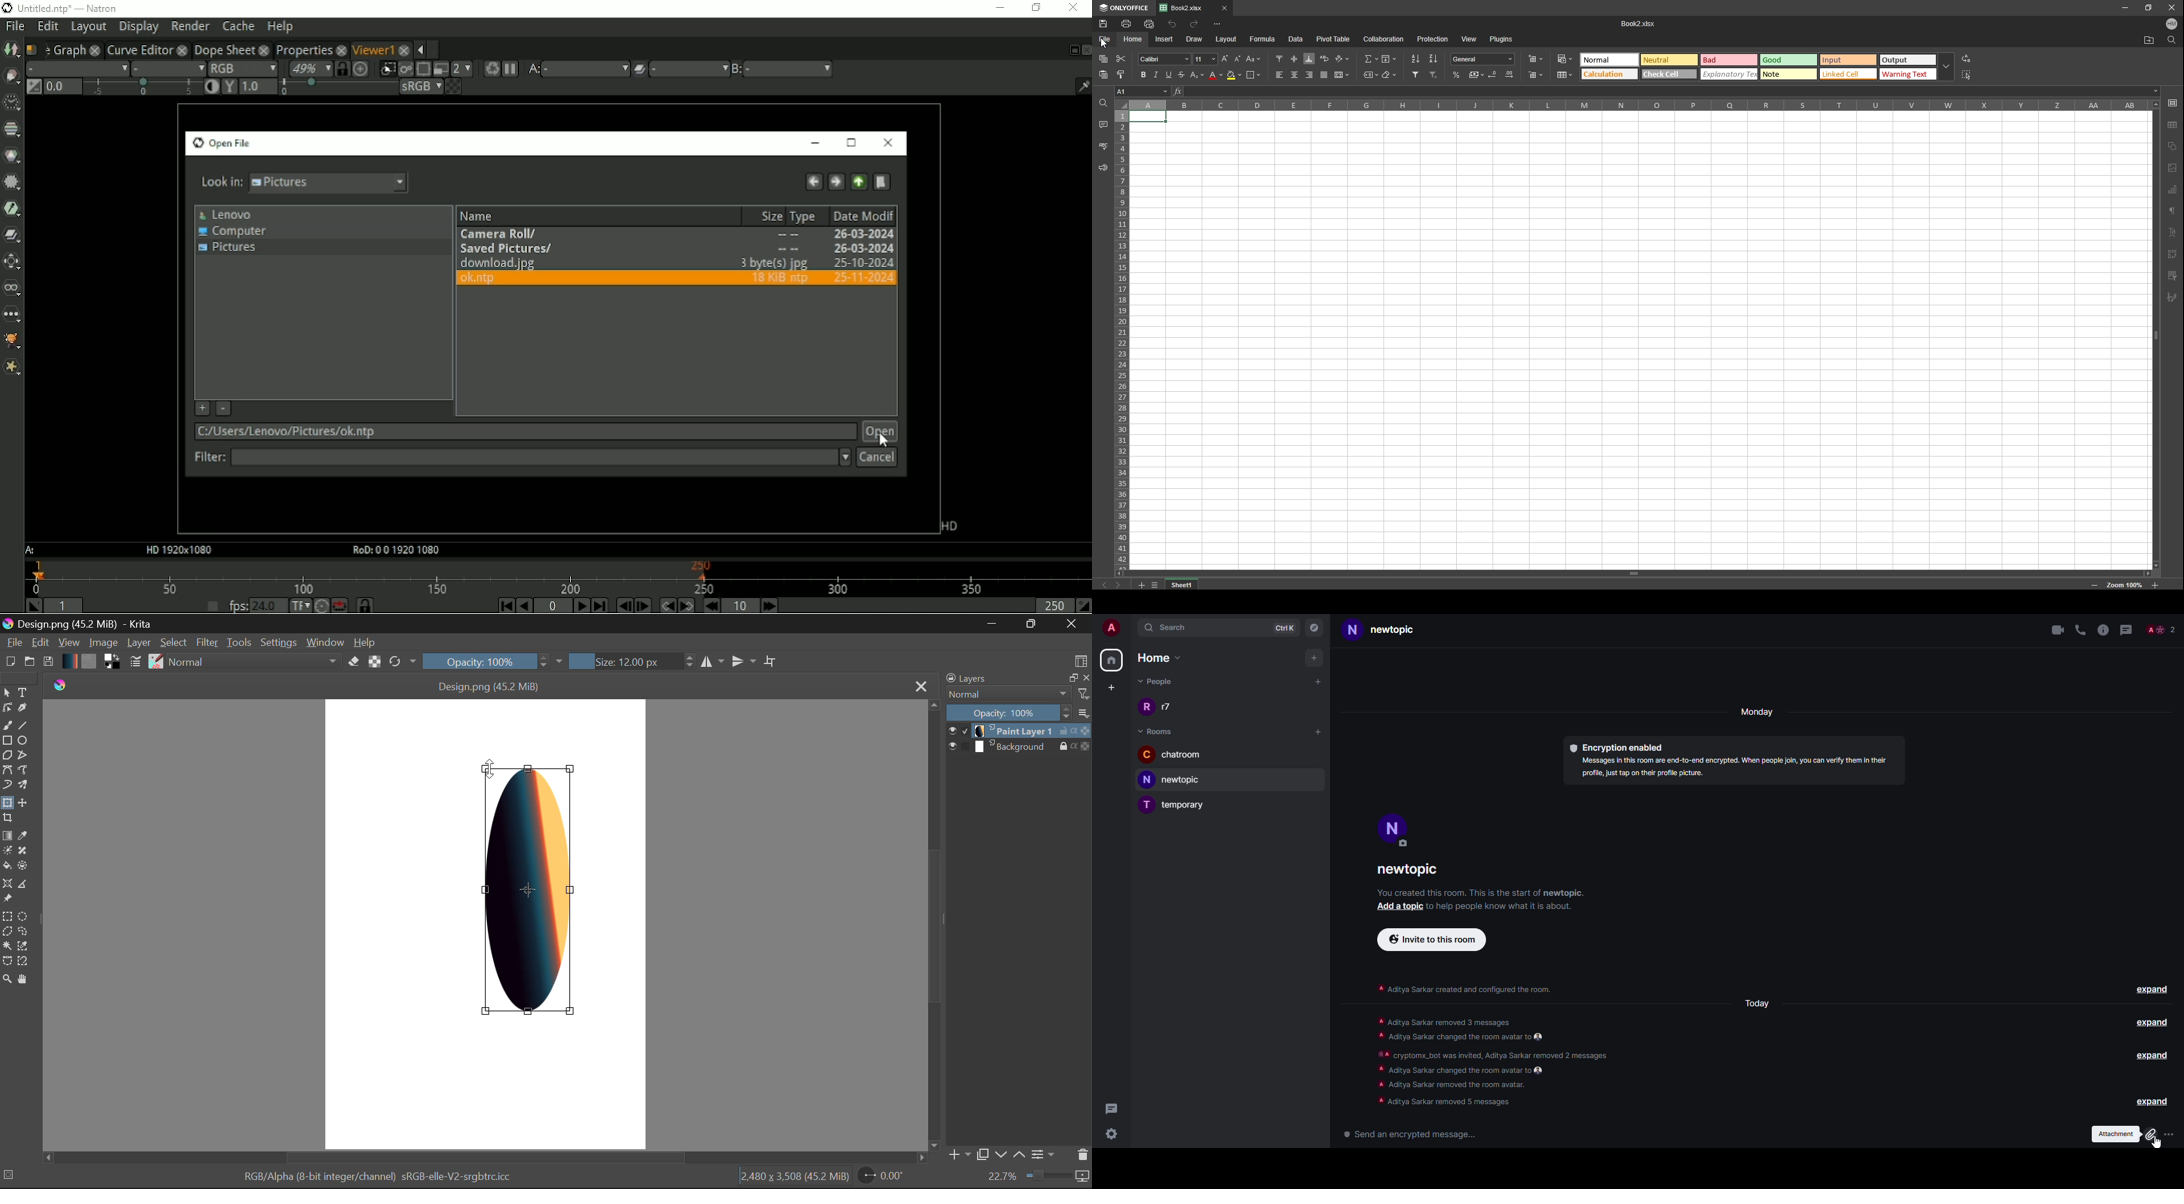  Describe the element at coordinates (675, 249) in the screenshot. I see `Saved Pictures/` at that location.